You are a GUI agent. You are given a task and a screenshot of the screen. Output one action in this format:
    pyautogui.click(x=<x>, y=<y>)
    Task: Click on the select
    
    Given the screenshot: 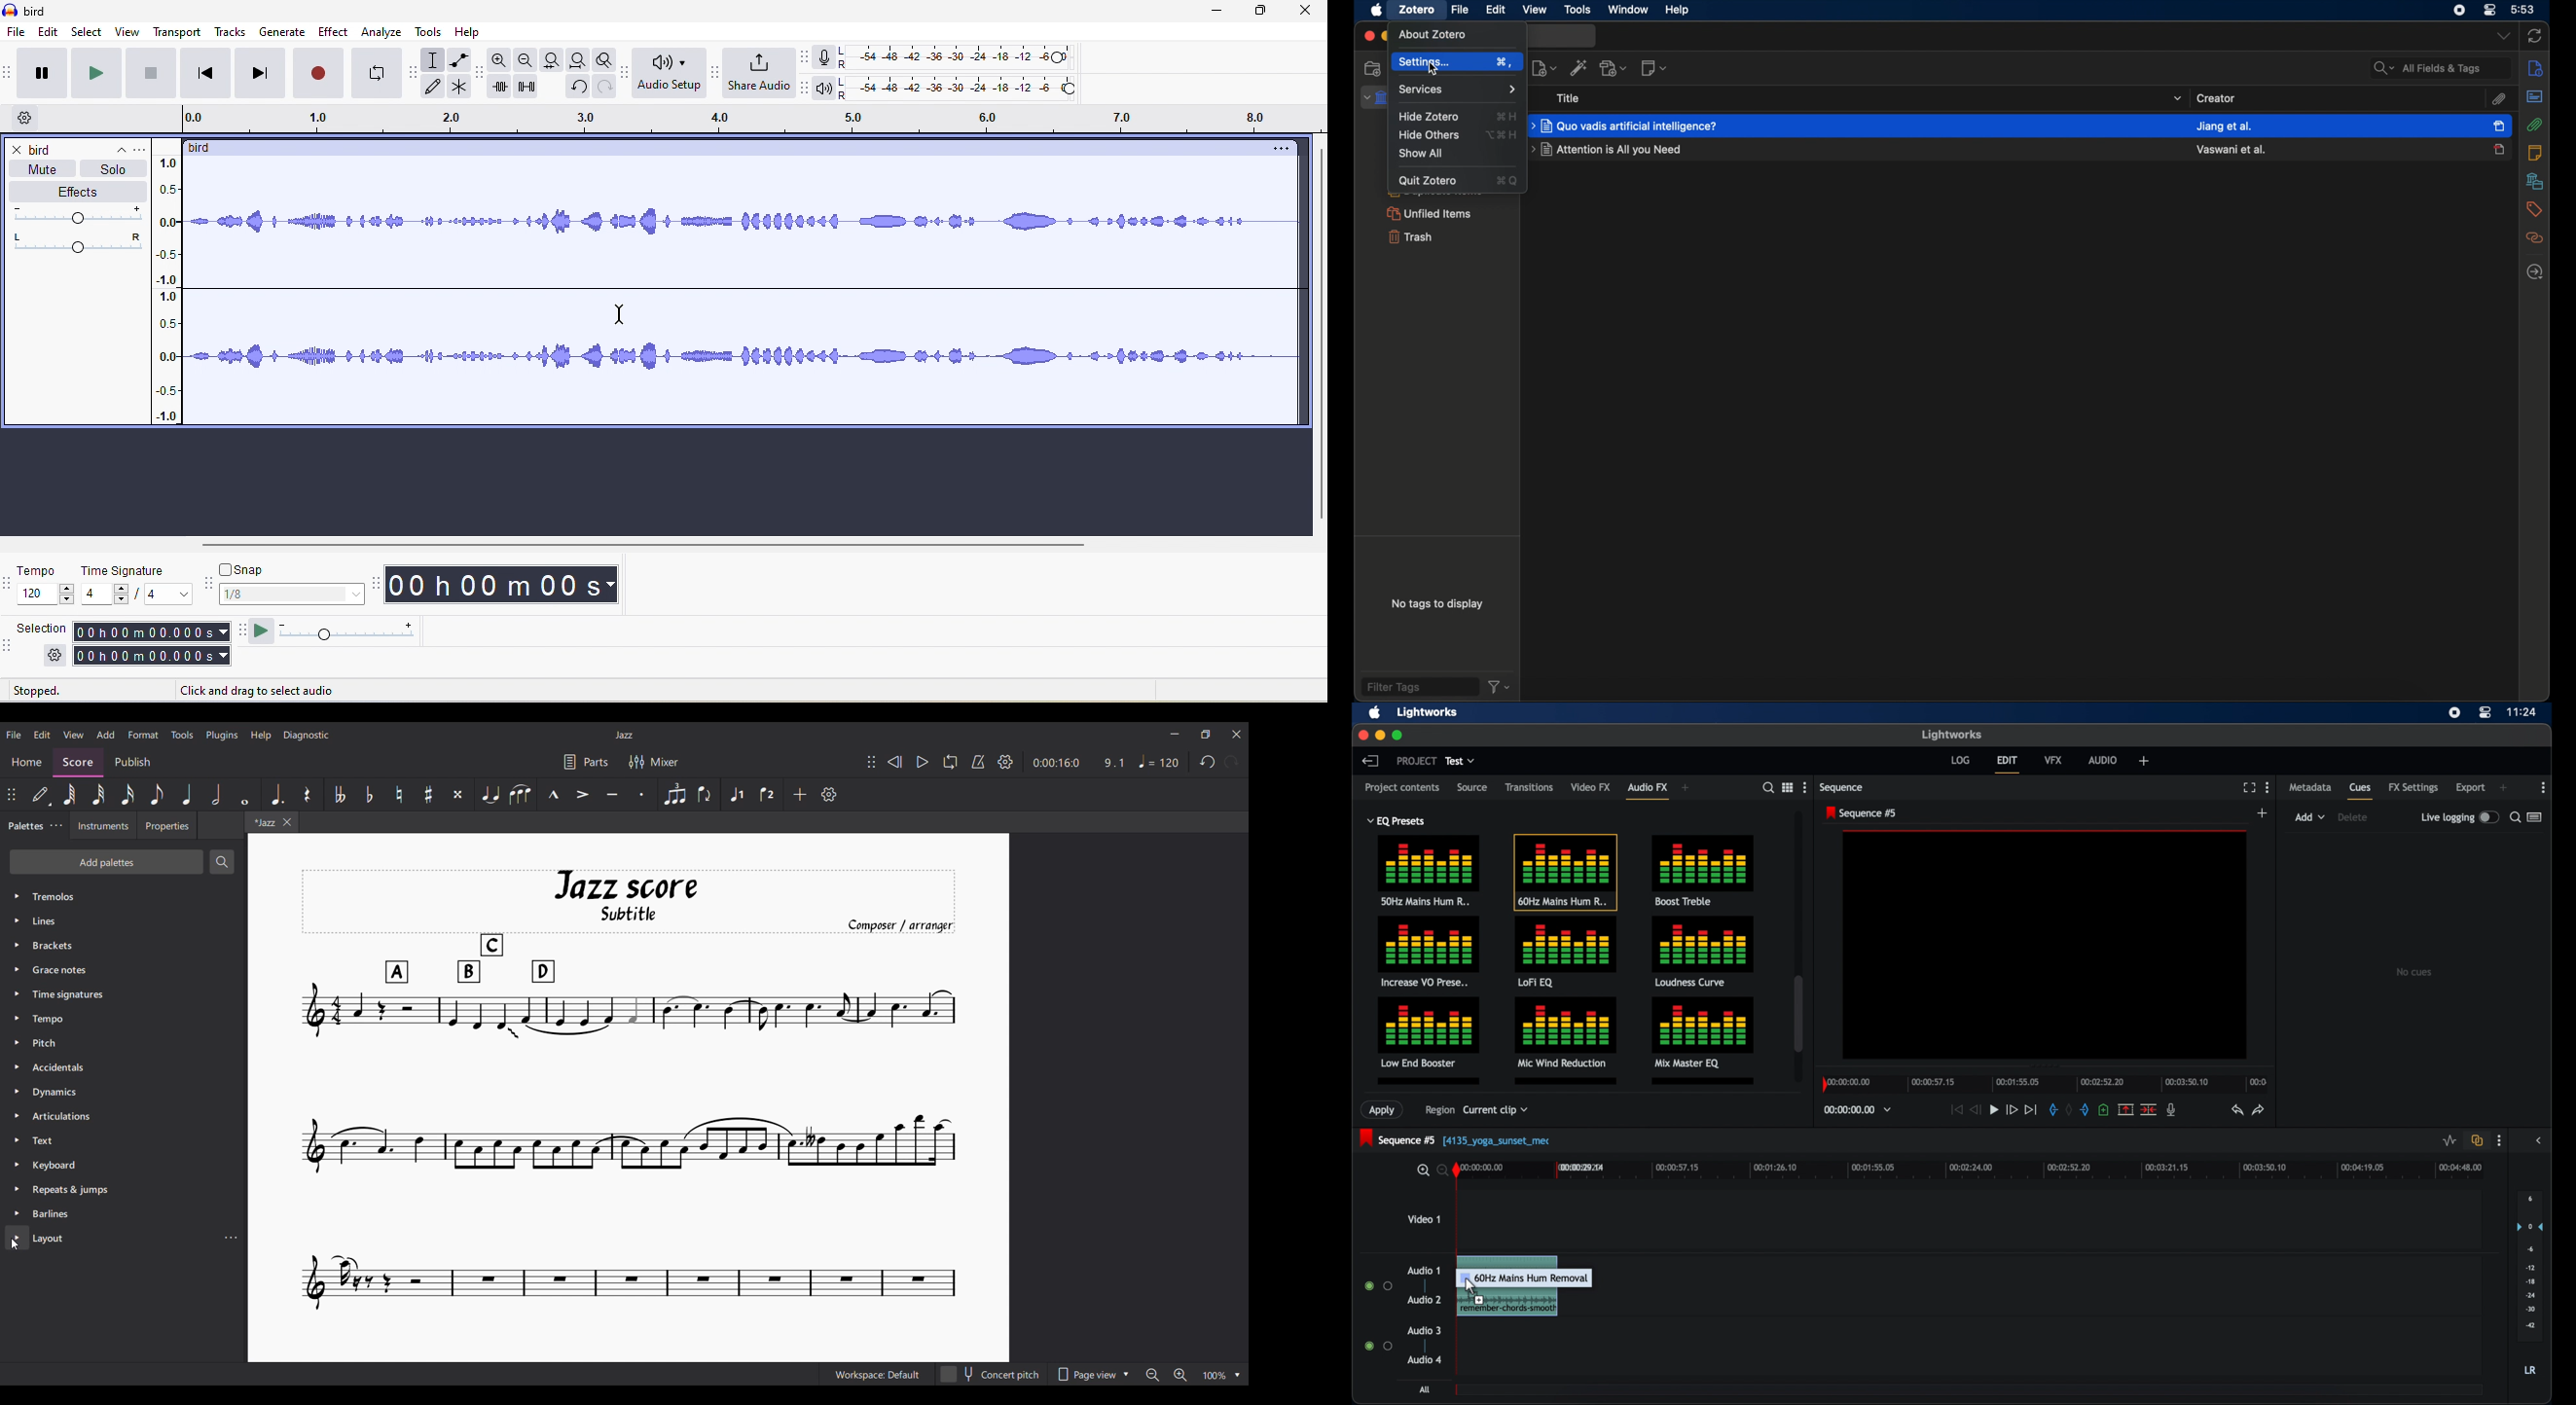 What is the action you would take?
    pyautogui.click(x=89, y=32)
    